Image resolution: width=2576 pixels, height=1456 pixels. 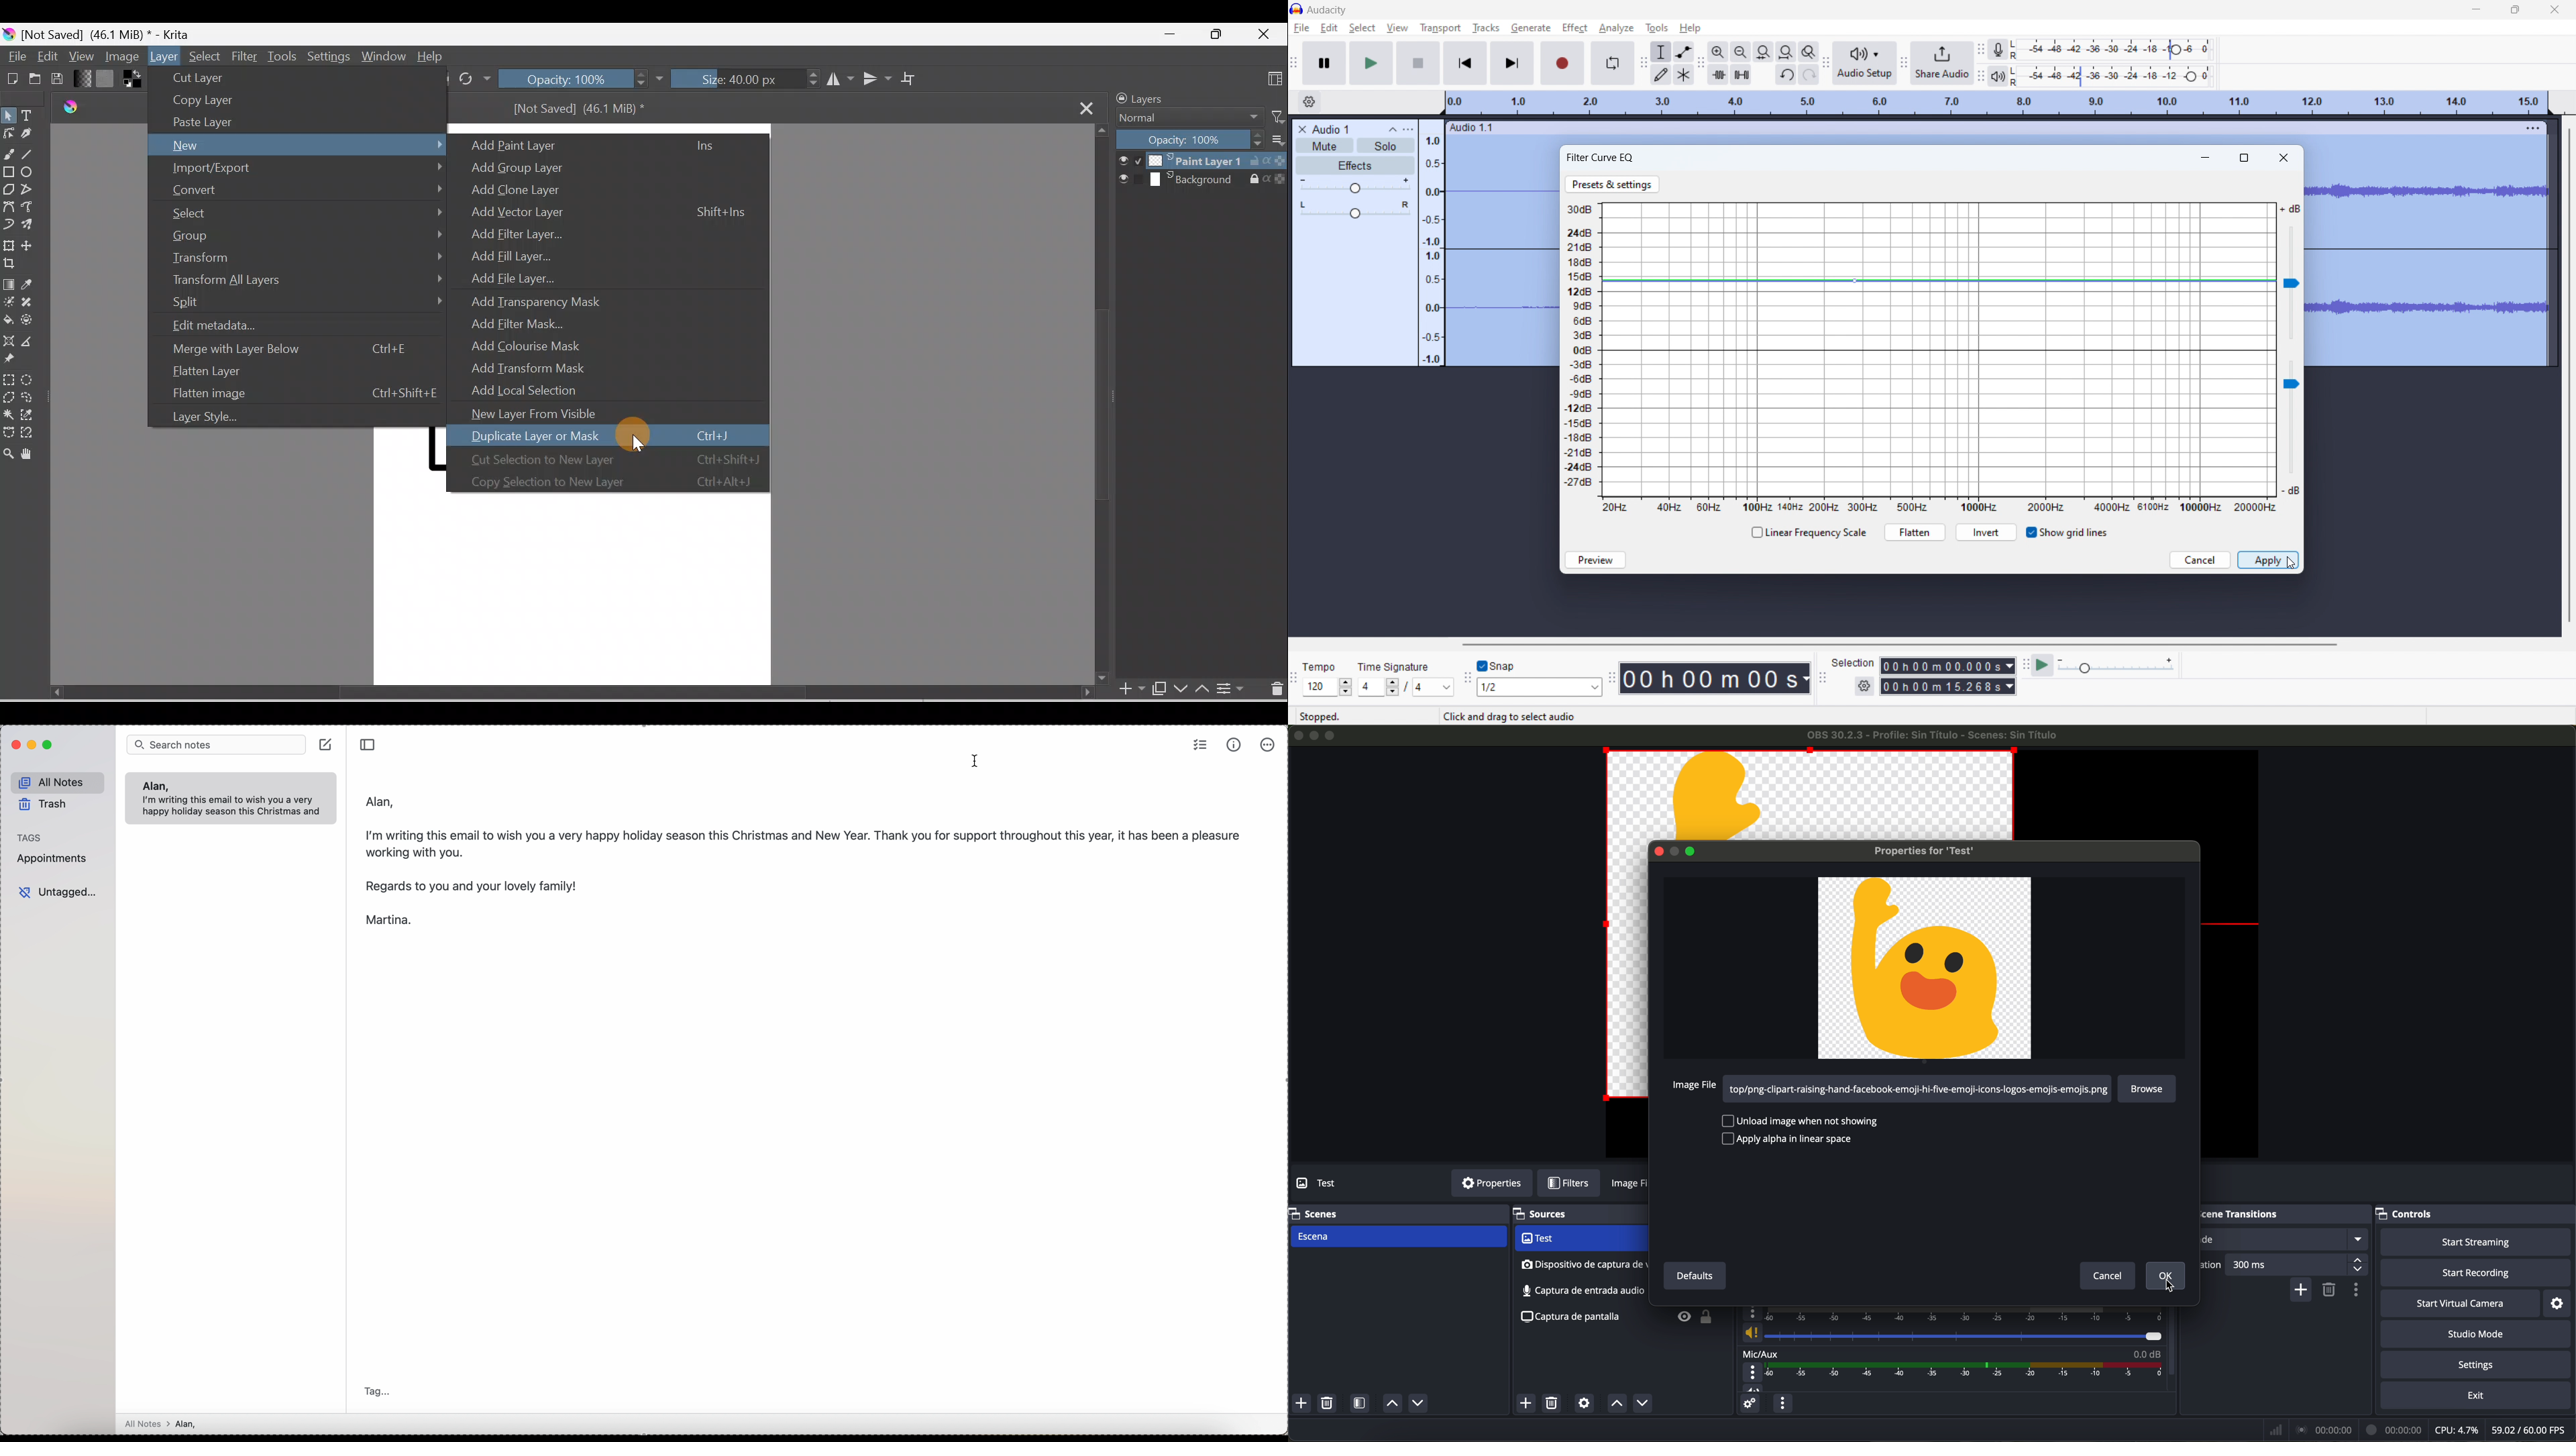 What do you see at coordinates (1660, 852) in the screenshot?
I see `close` at bounding box center [1660, 852].